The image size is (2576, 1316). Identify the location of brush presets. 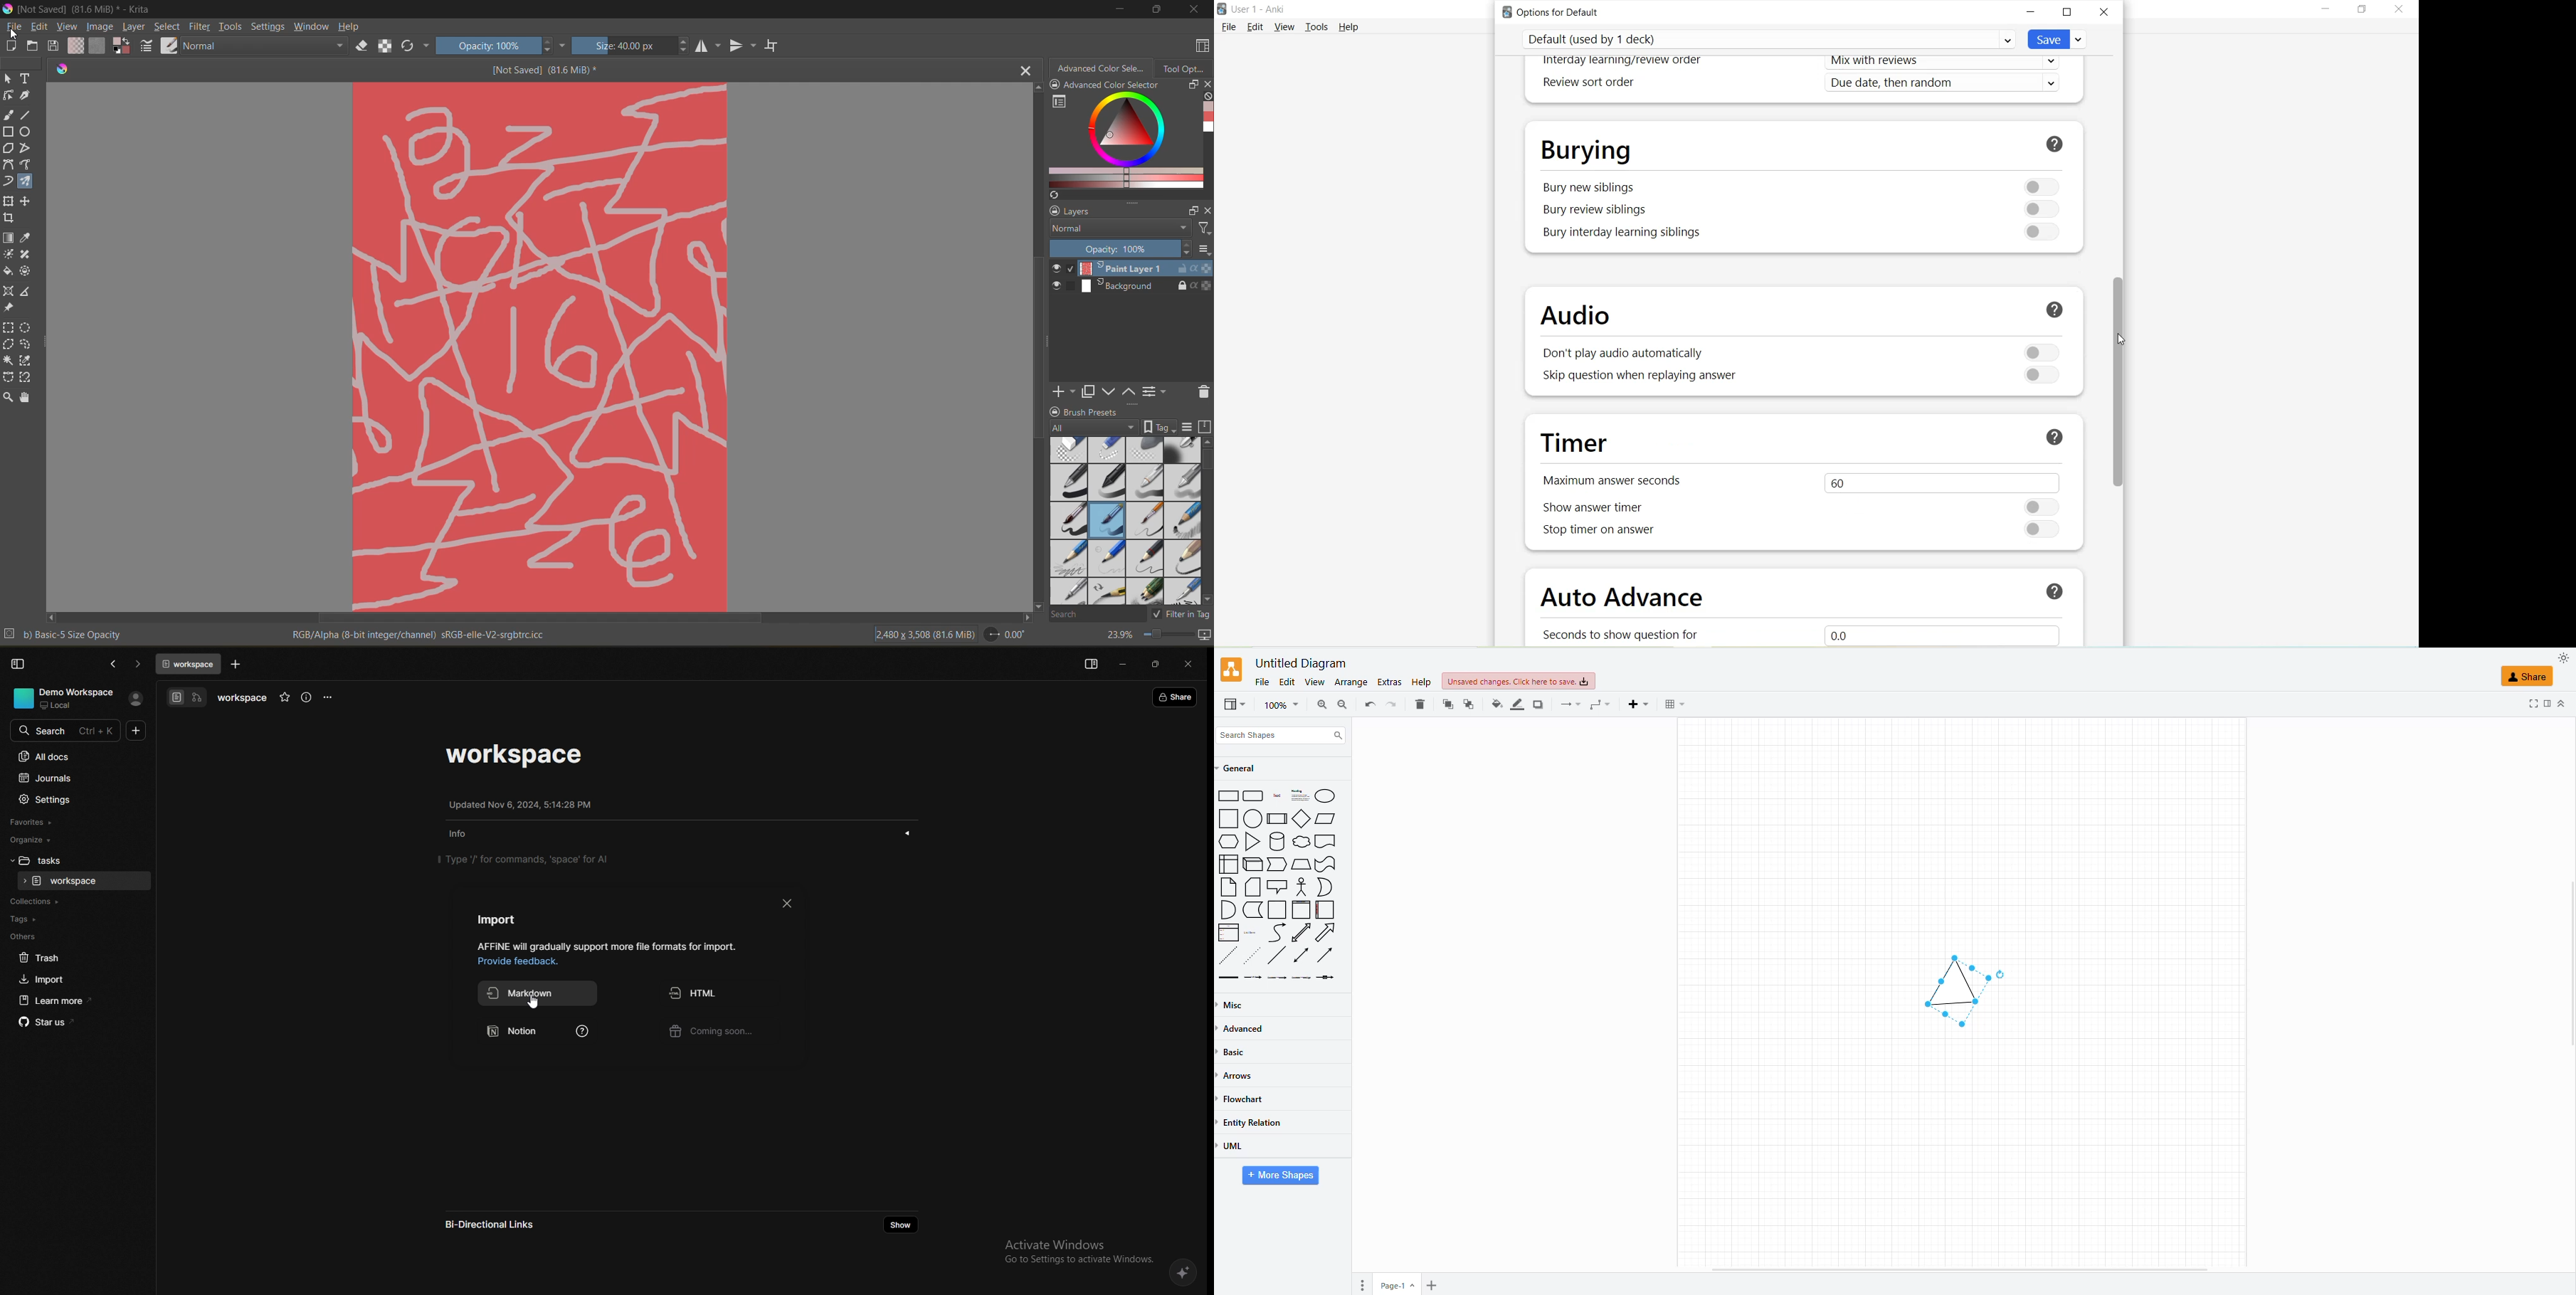
(1122, 521).